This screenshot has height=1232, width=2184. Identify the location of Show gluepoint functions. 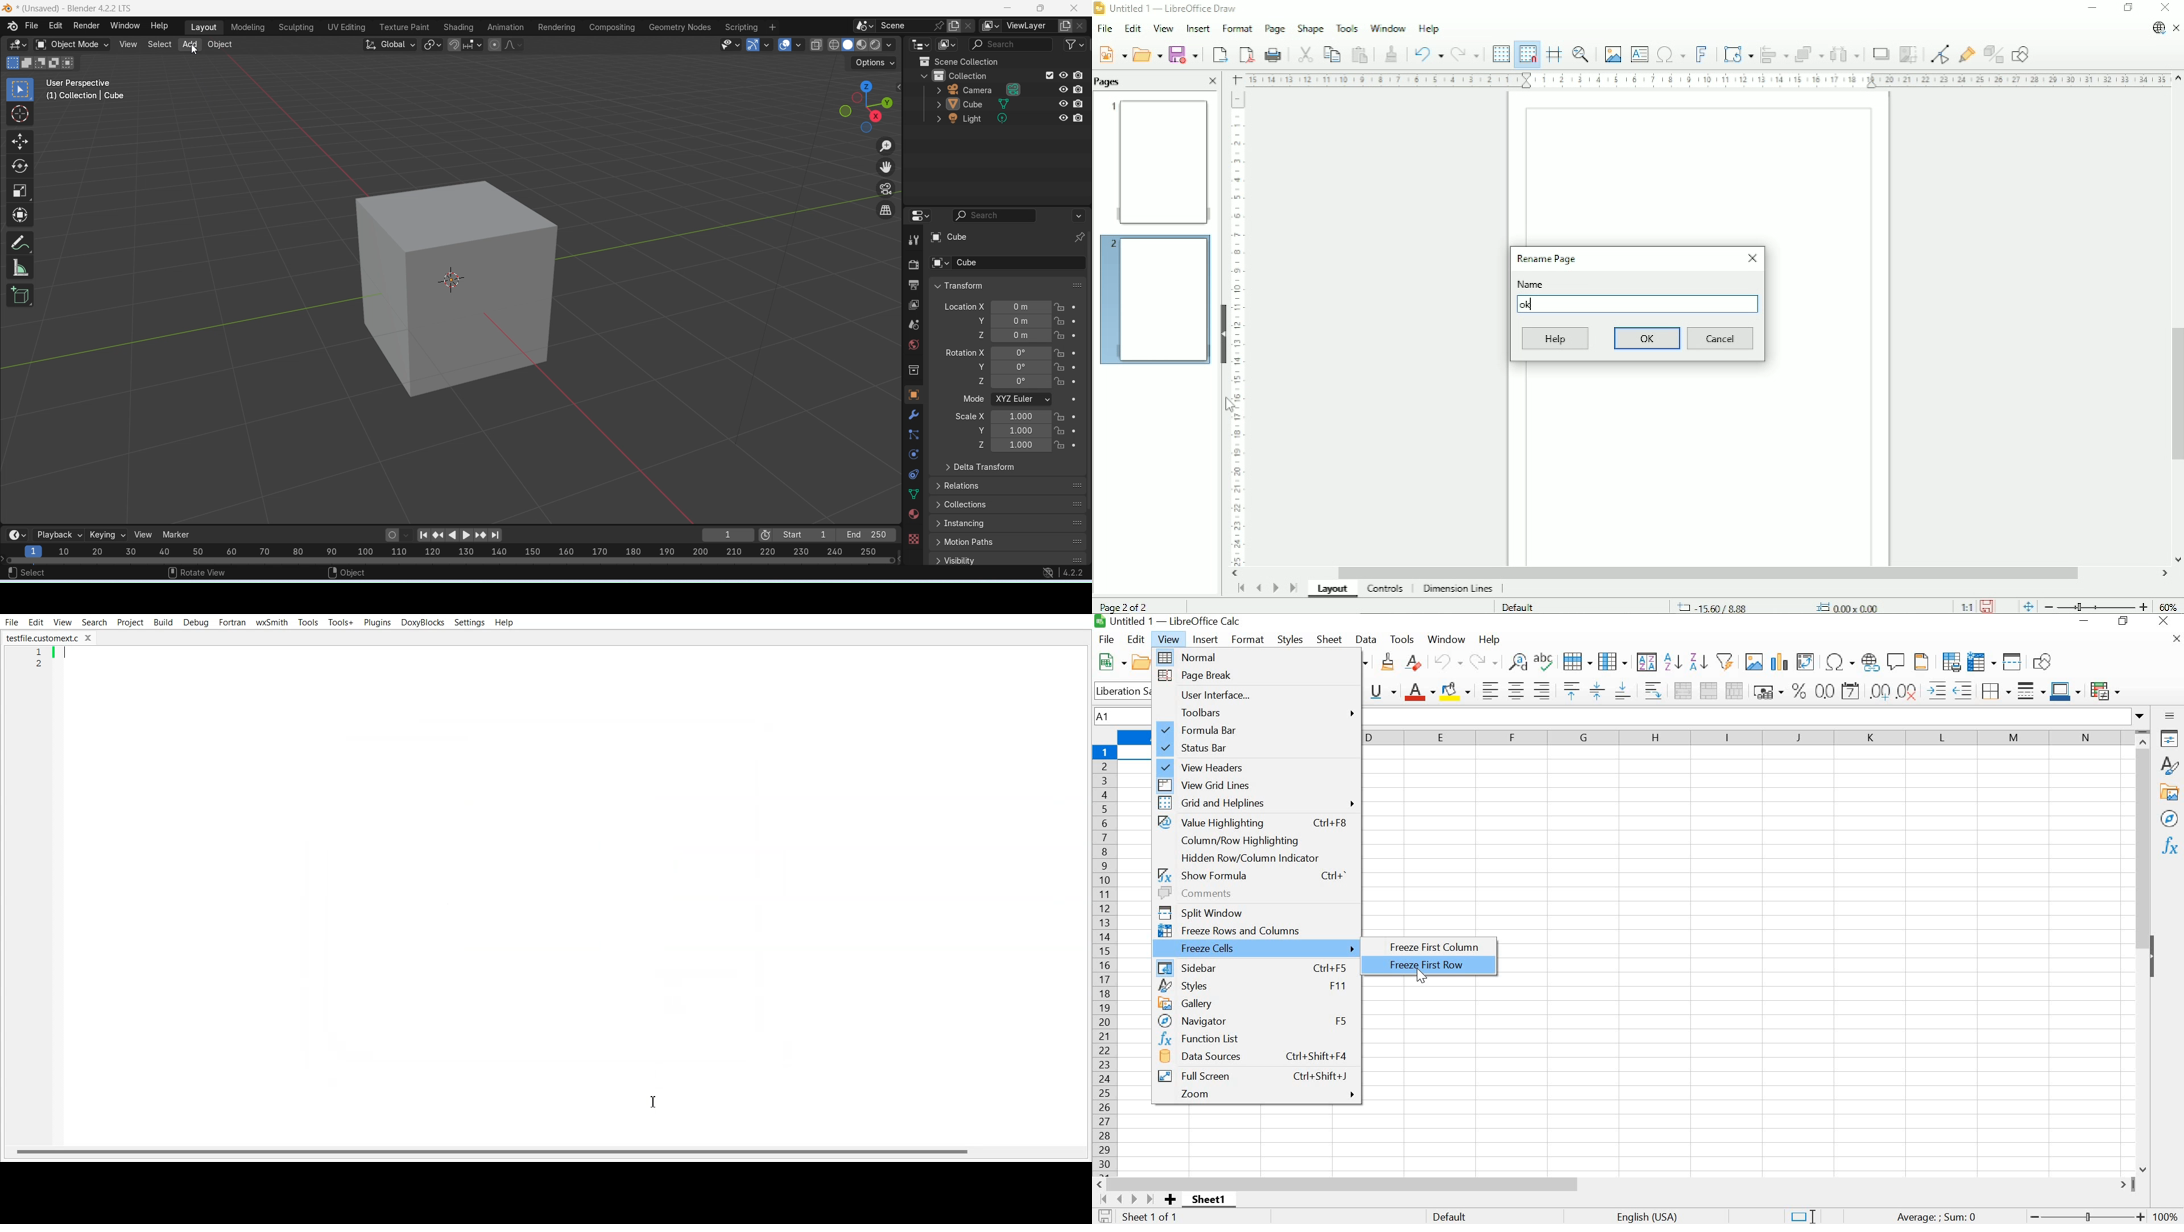
(1967, 54).